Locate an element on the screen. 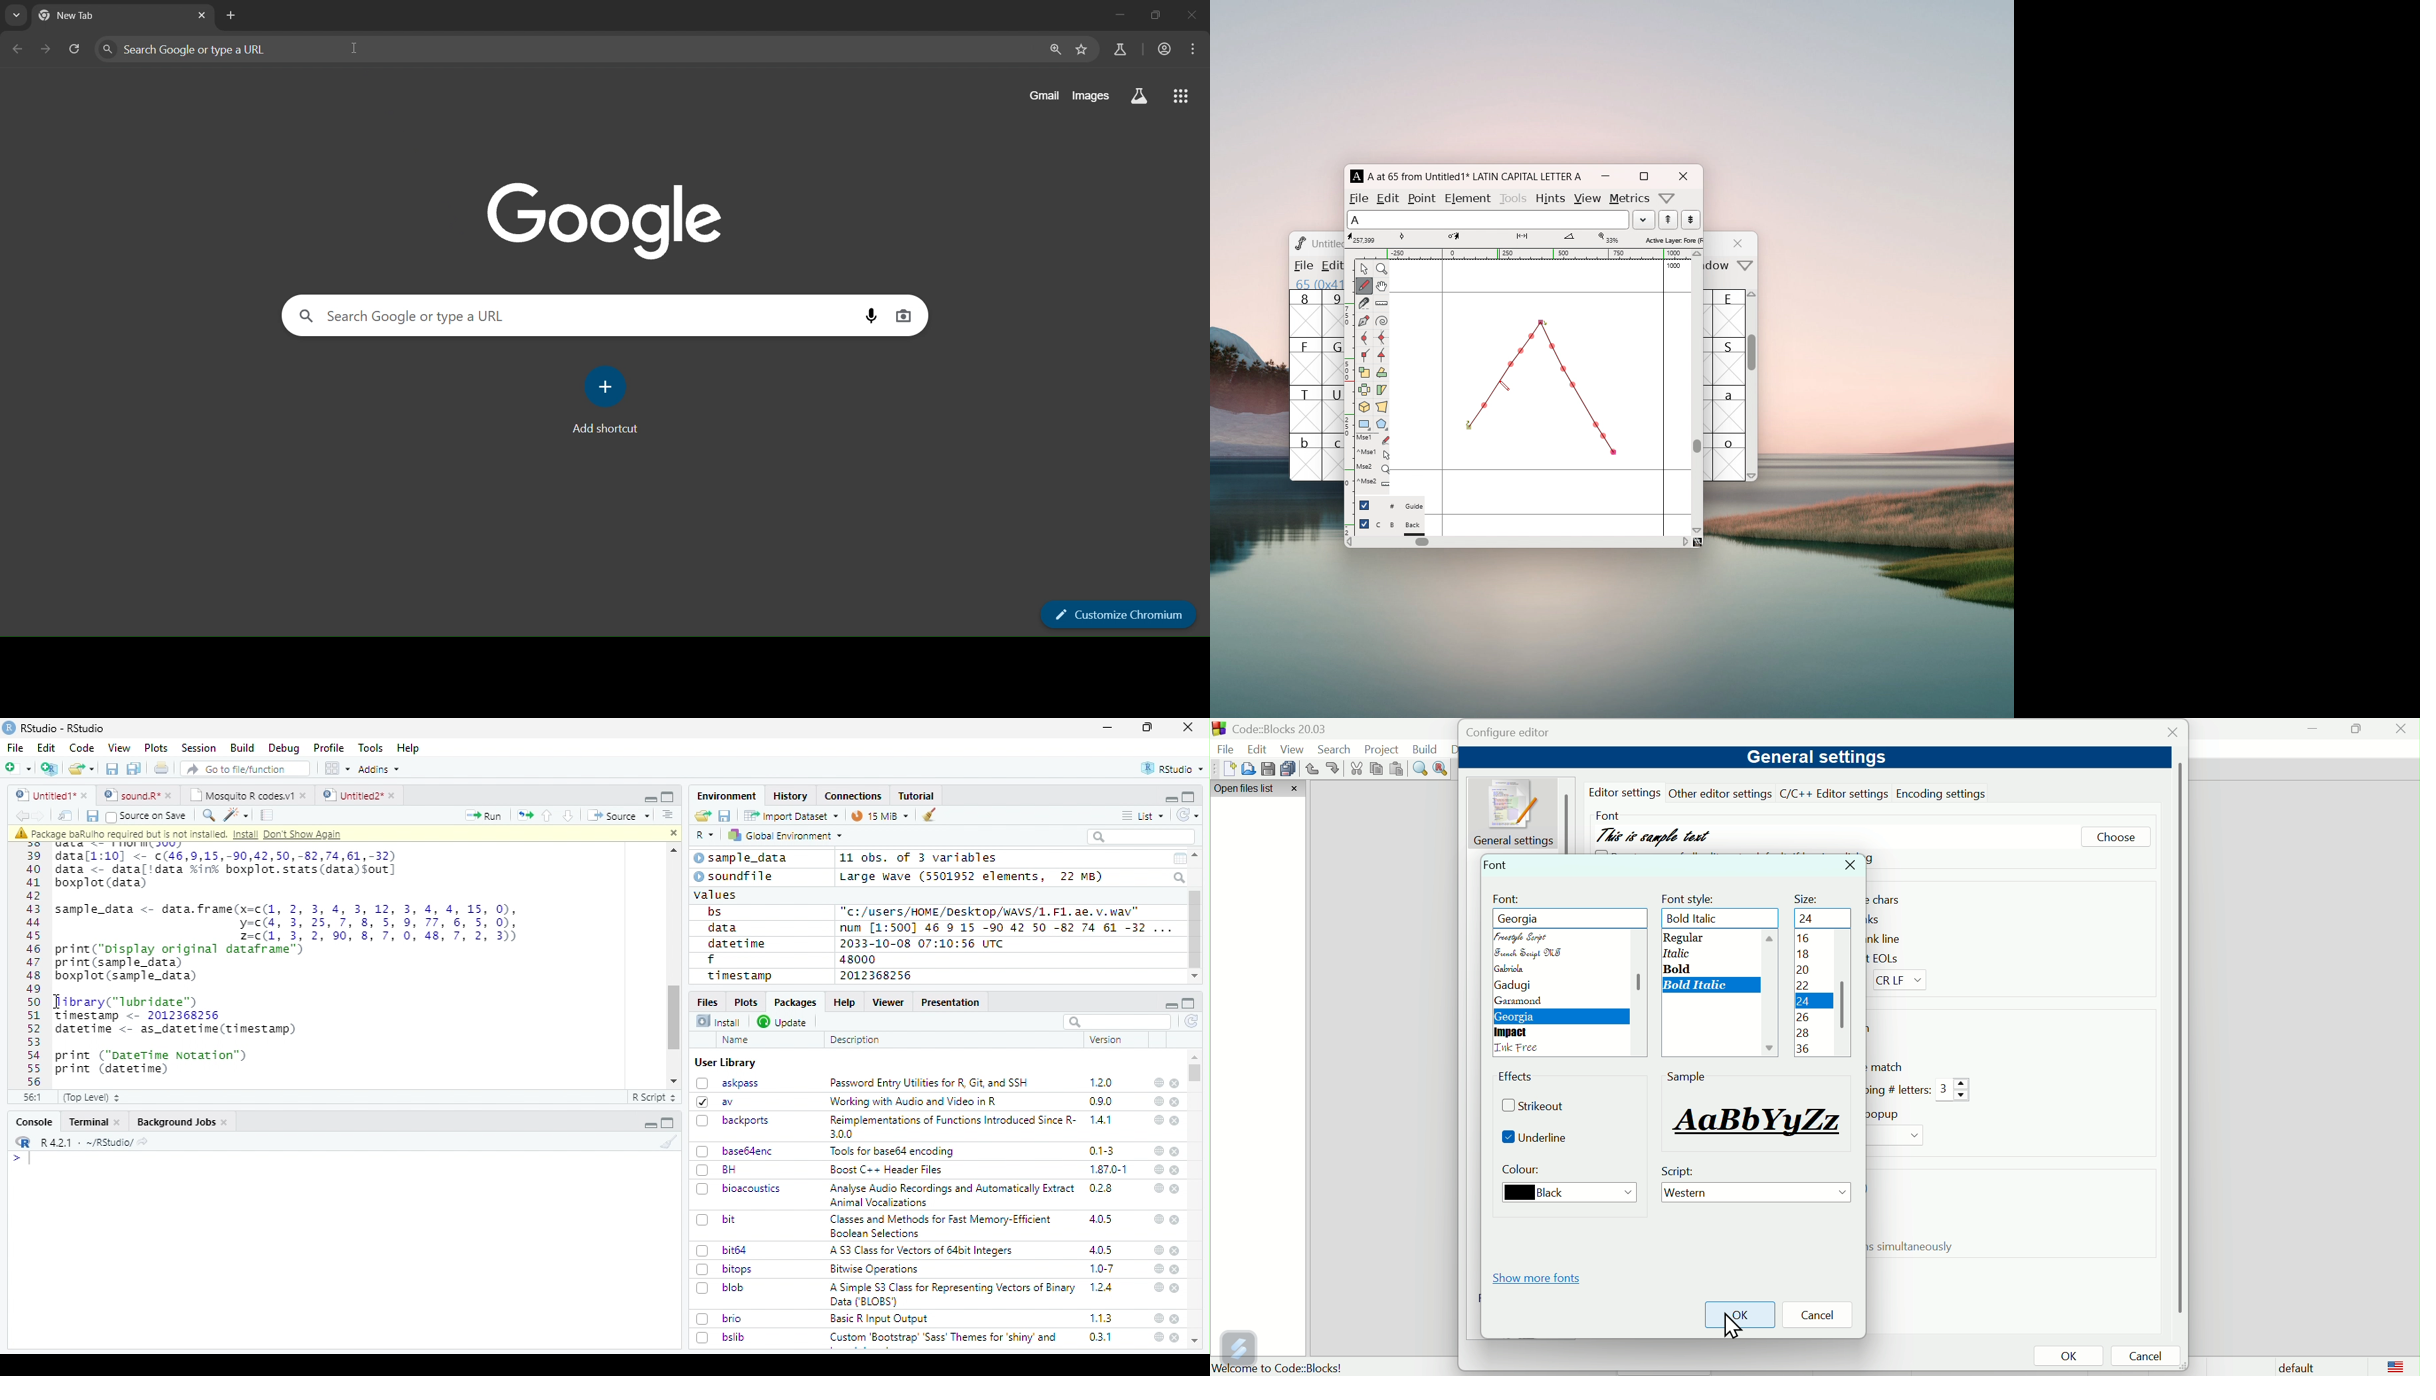  sound.R* is located at coordinates (138, 796).